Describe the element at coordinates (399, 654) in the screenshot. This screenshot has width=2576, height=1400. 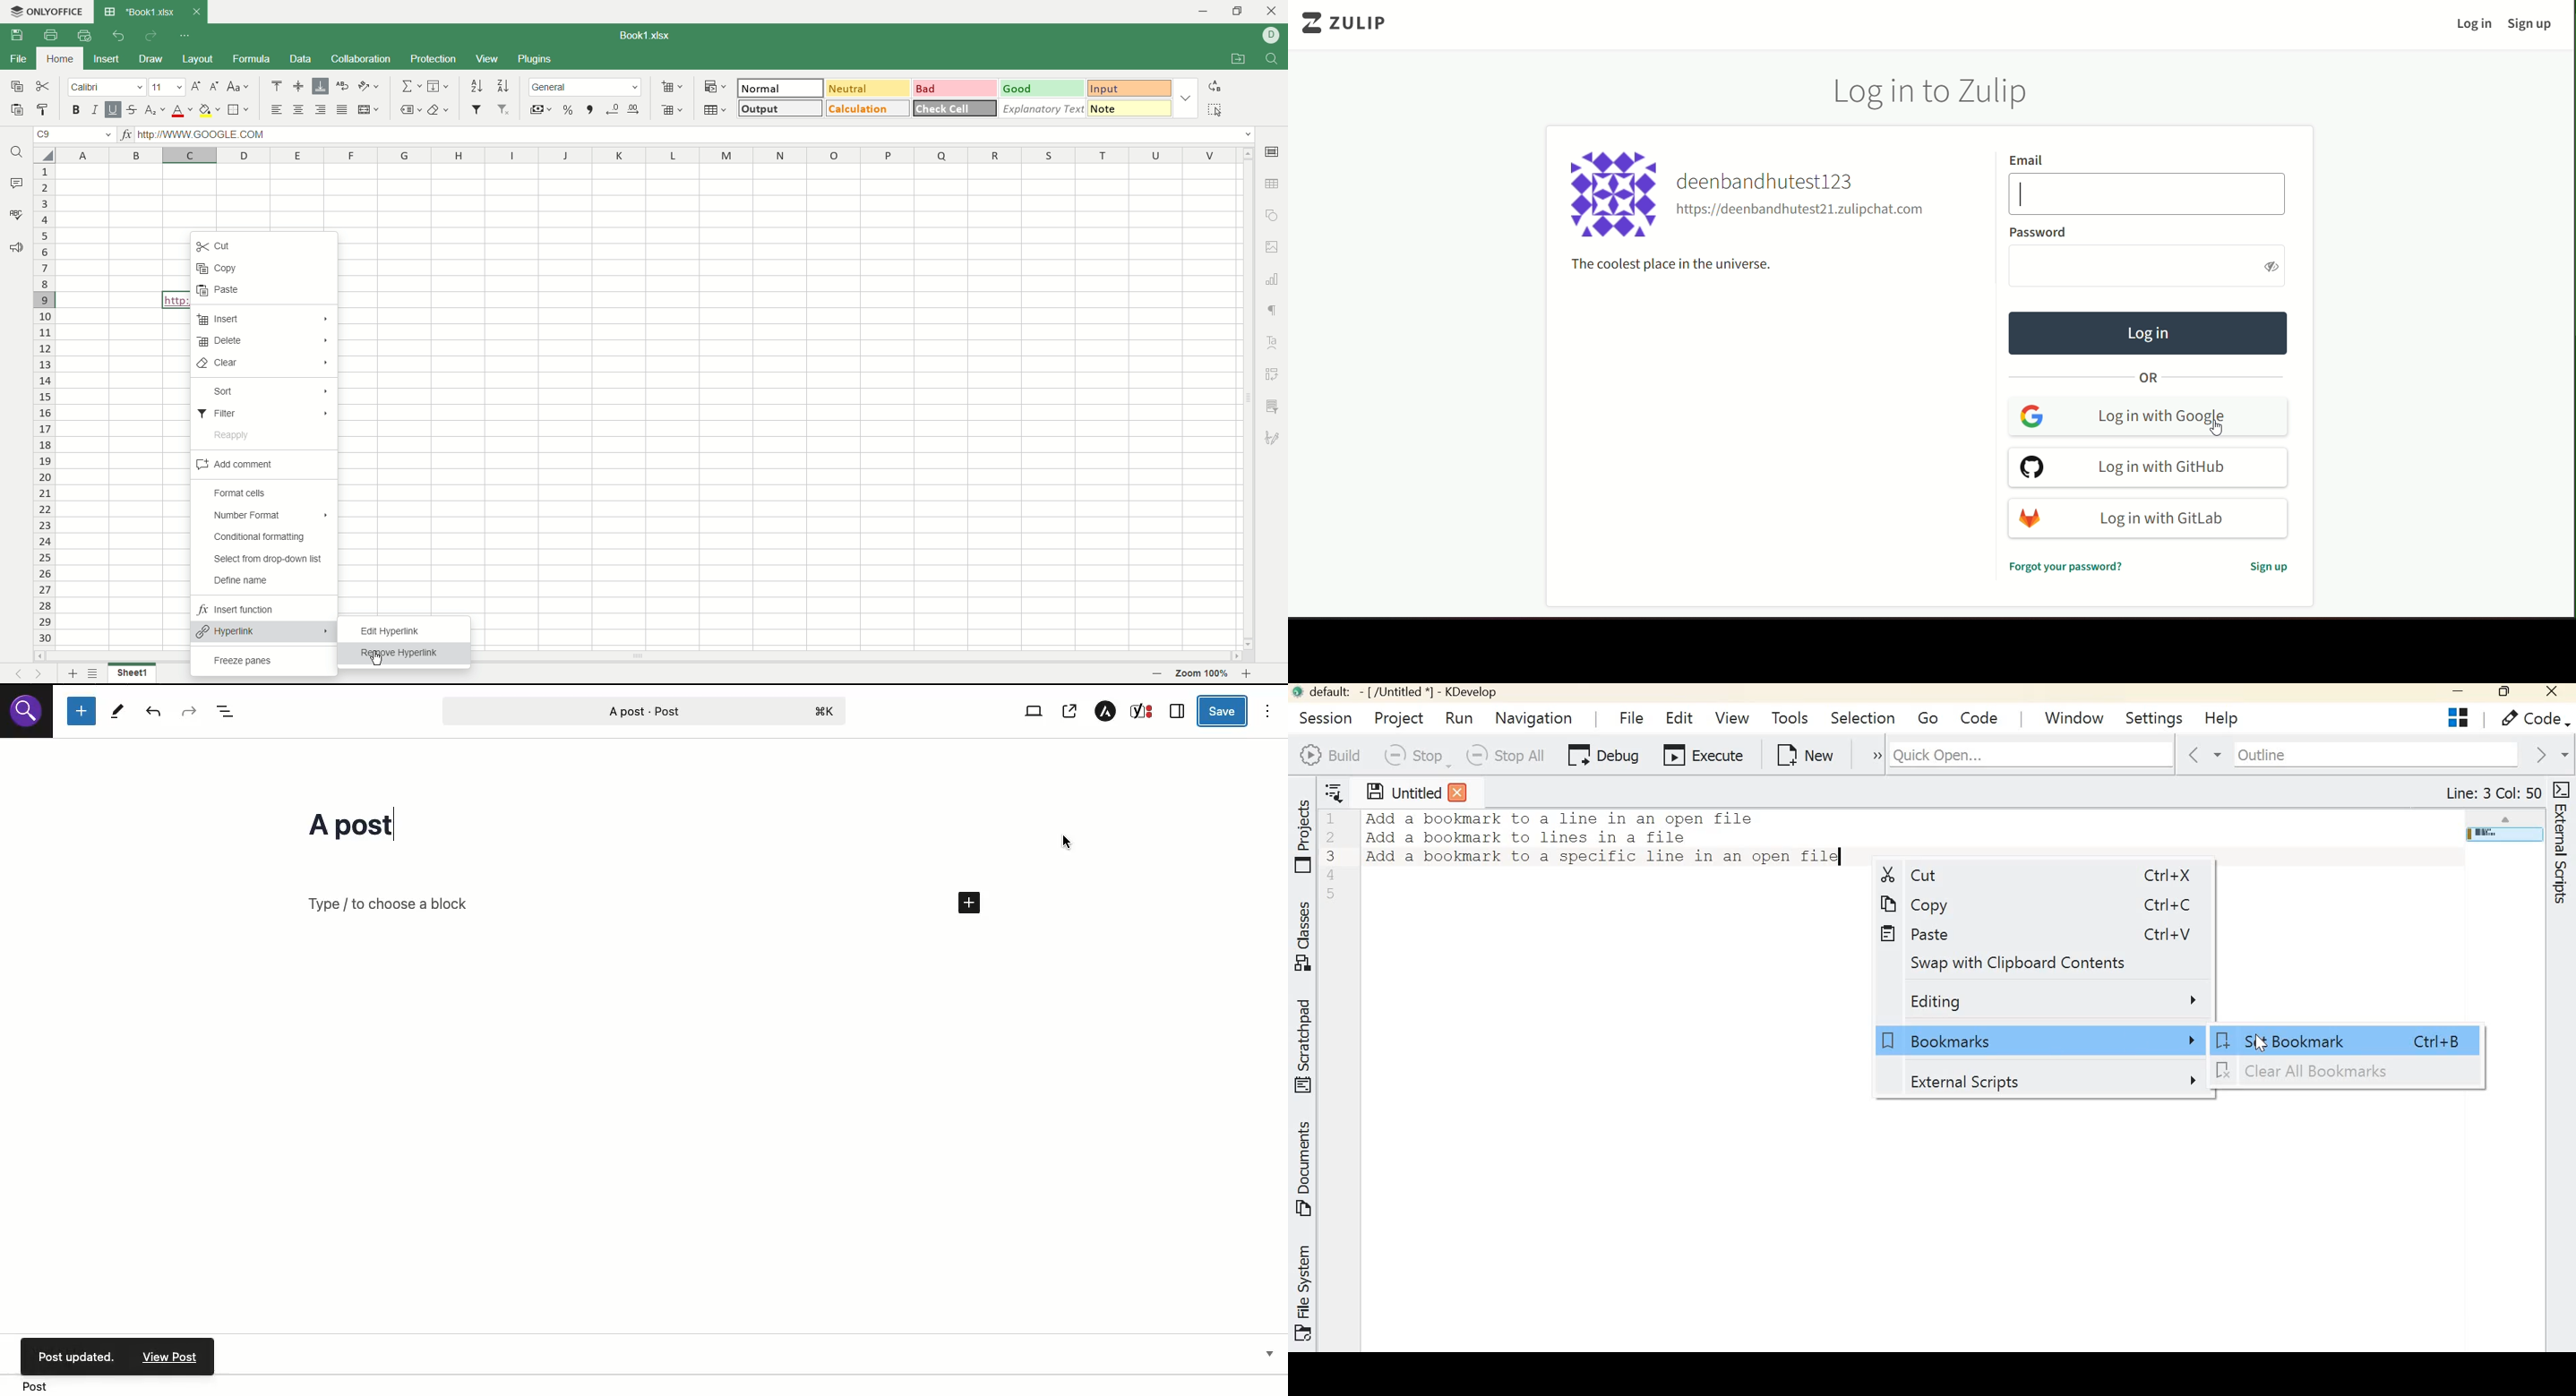
I see `remove hyperlink` at that location.